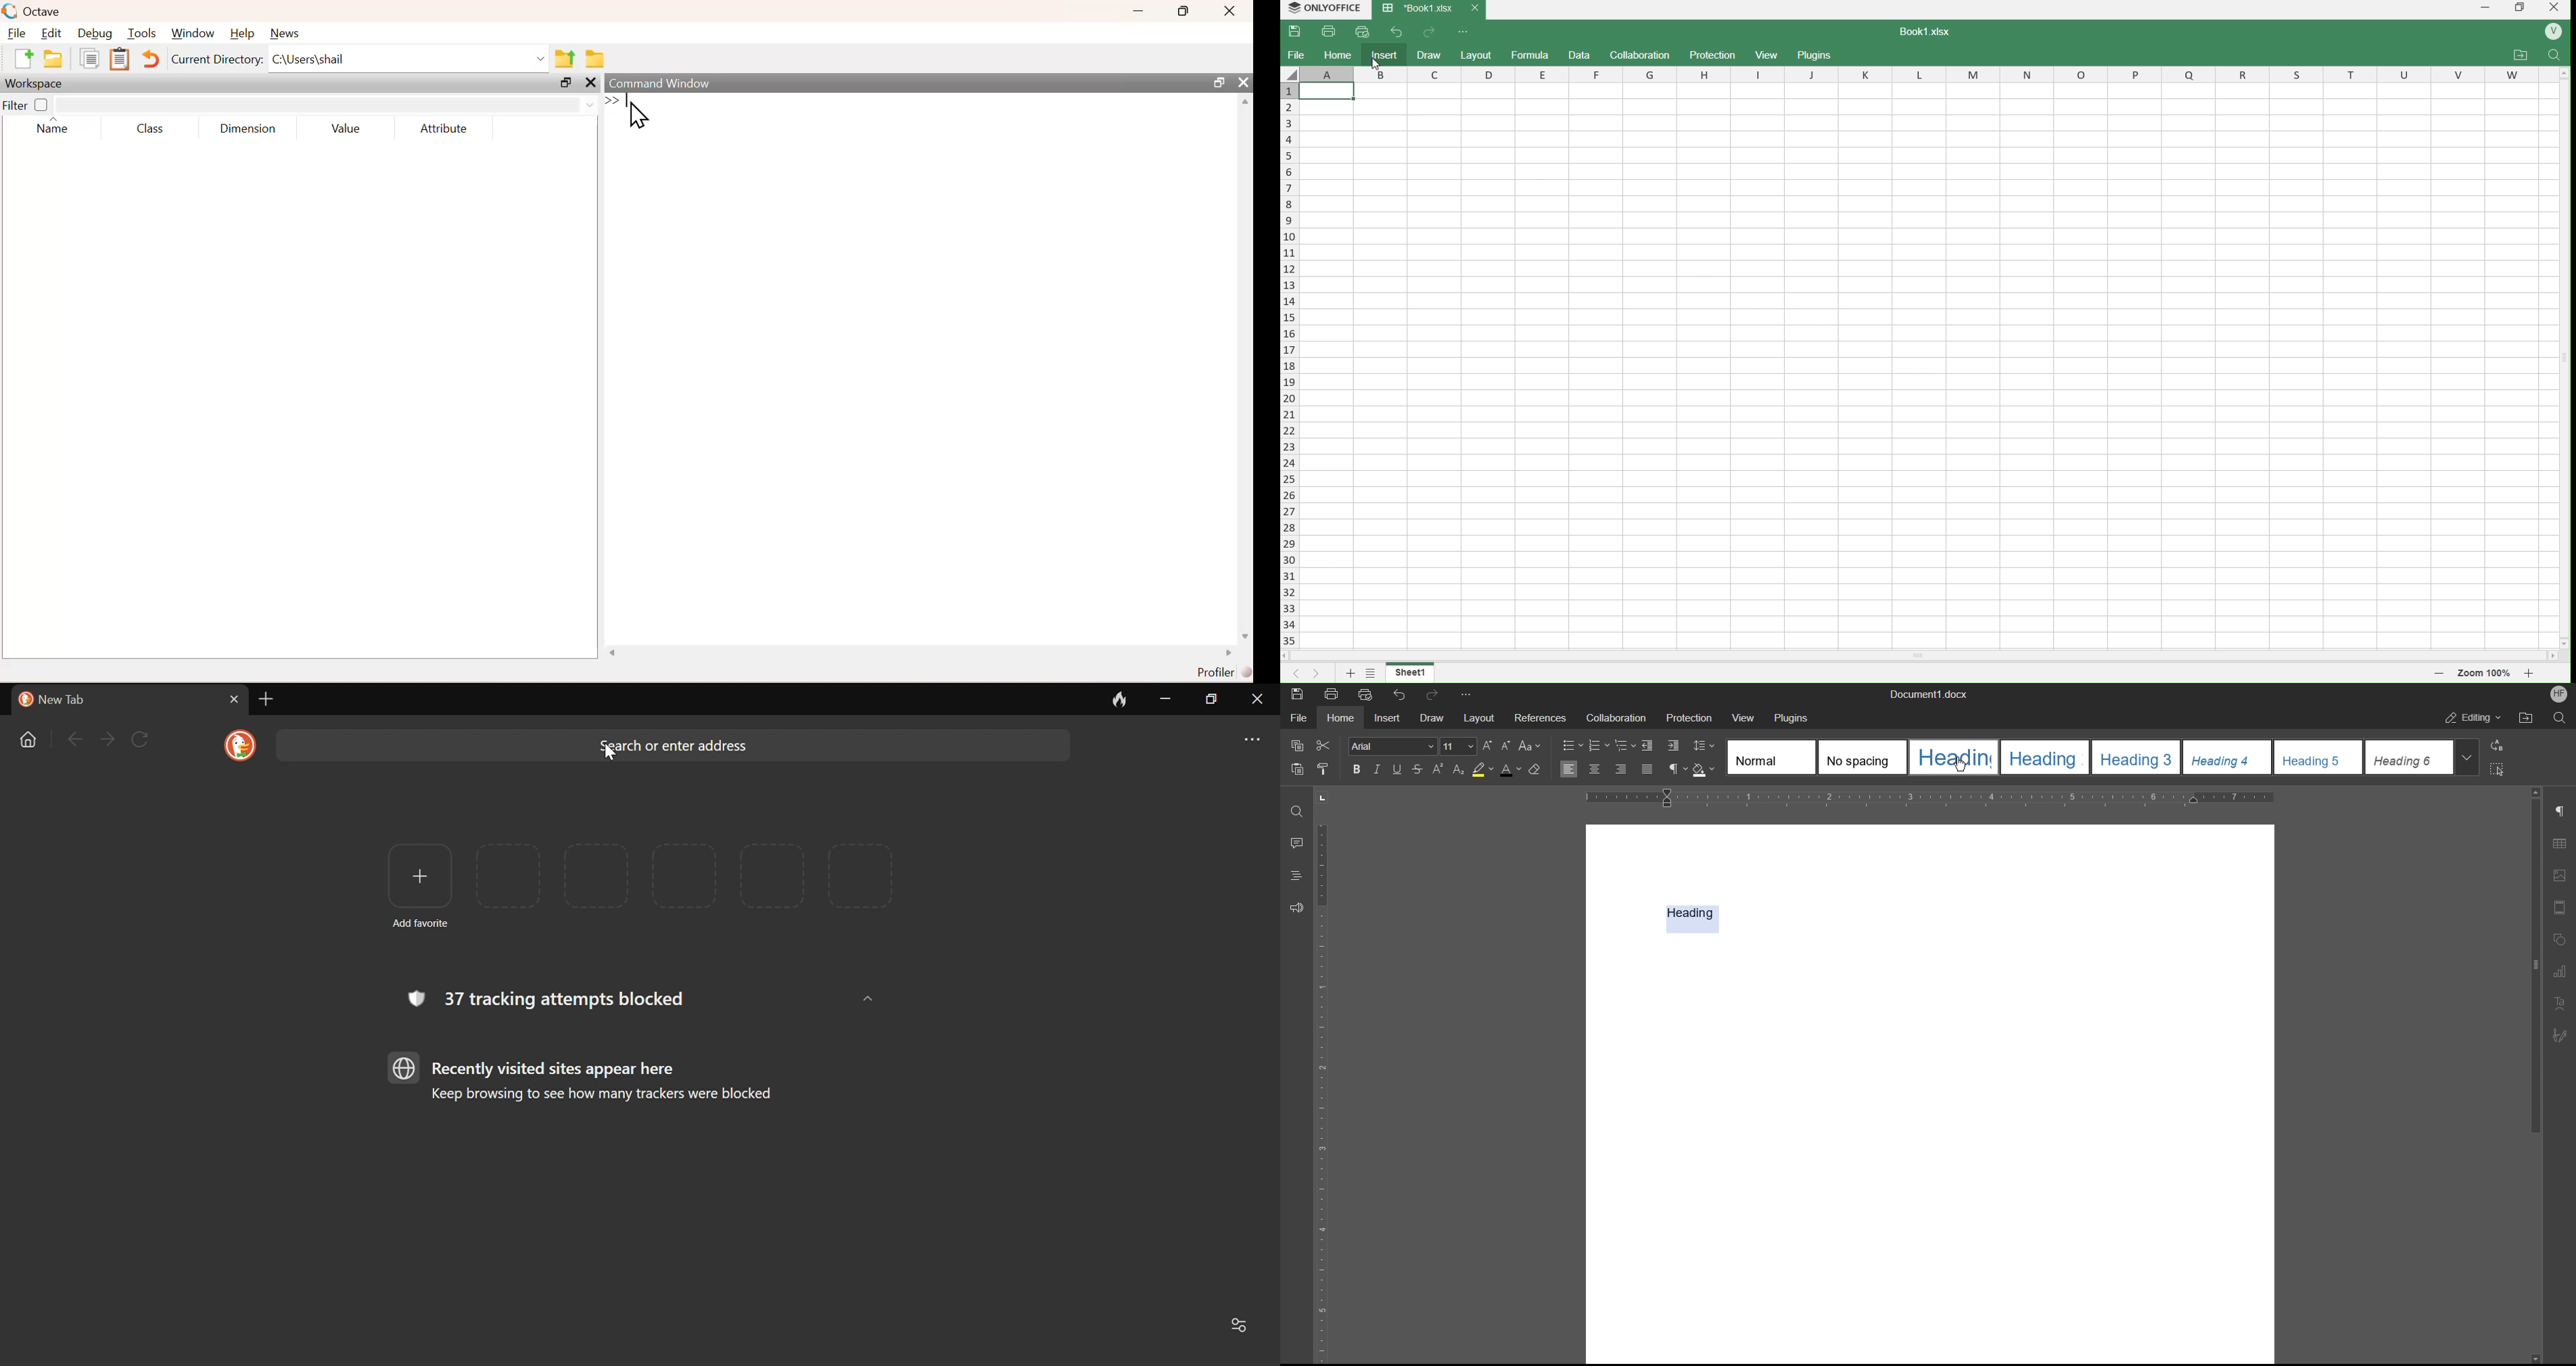 The height and width of the screenshot is (1372, 2576). What do you see at coordinates (55, 32) in the screenshot?
I see `Edit` at bounding box center [55, 32].